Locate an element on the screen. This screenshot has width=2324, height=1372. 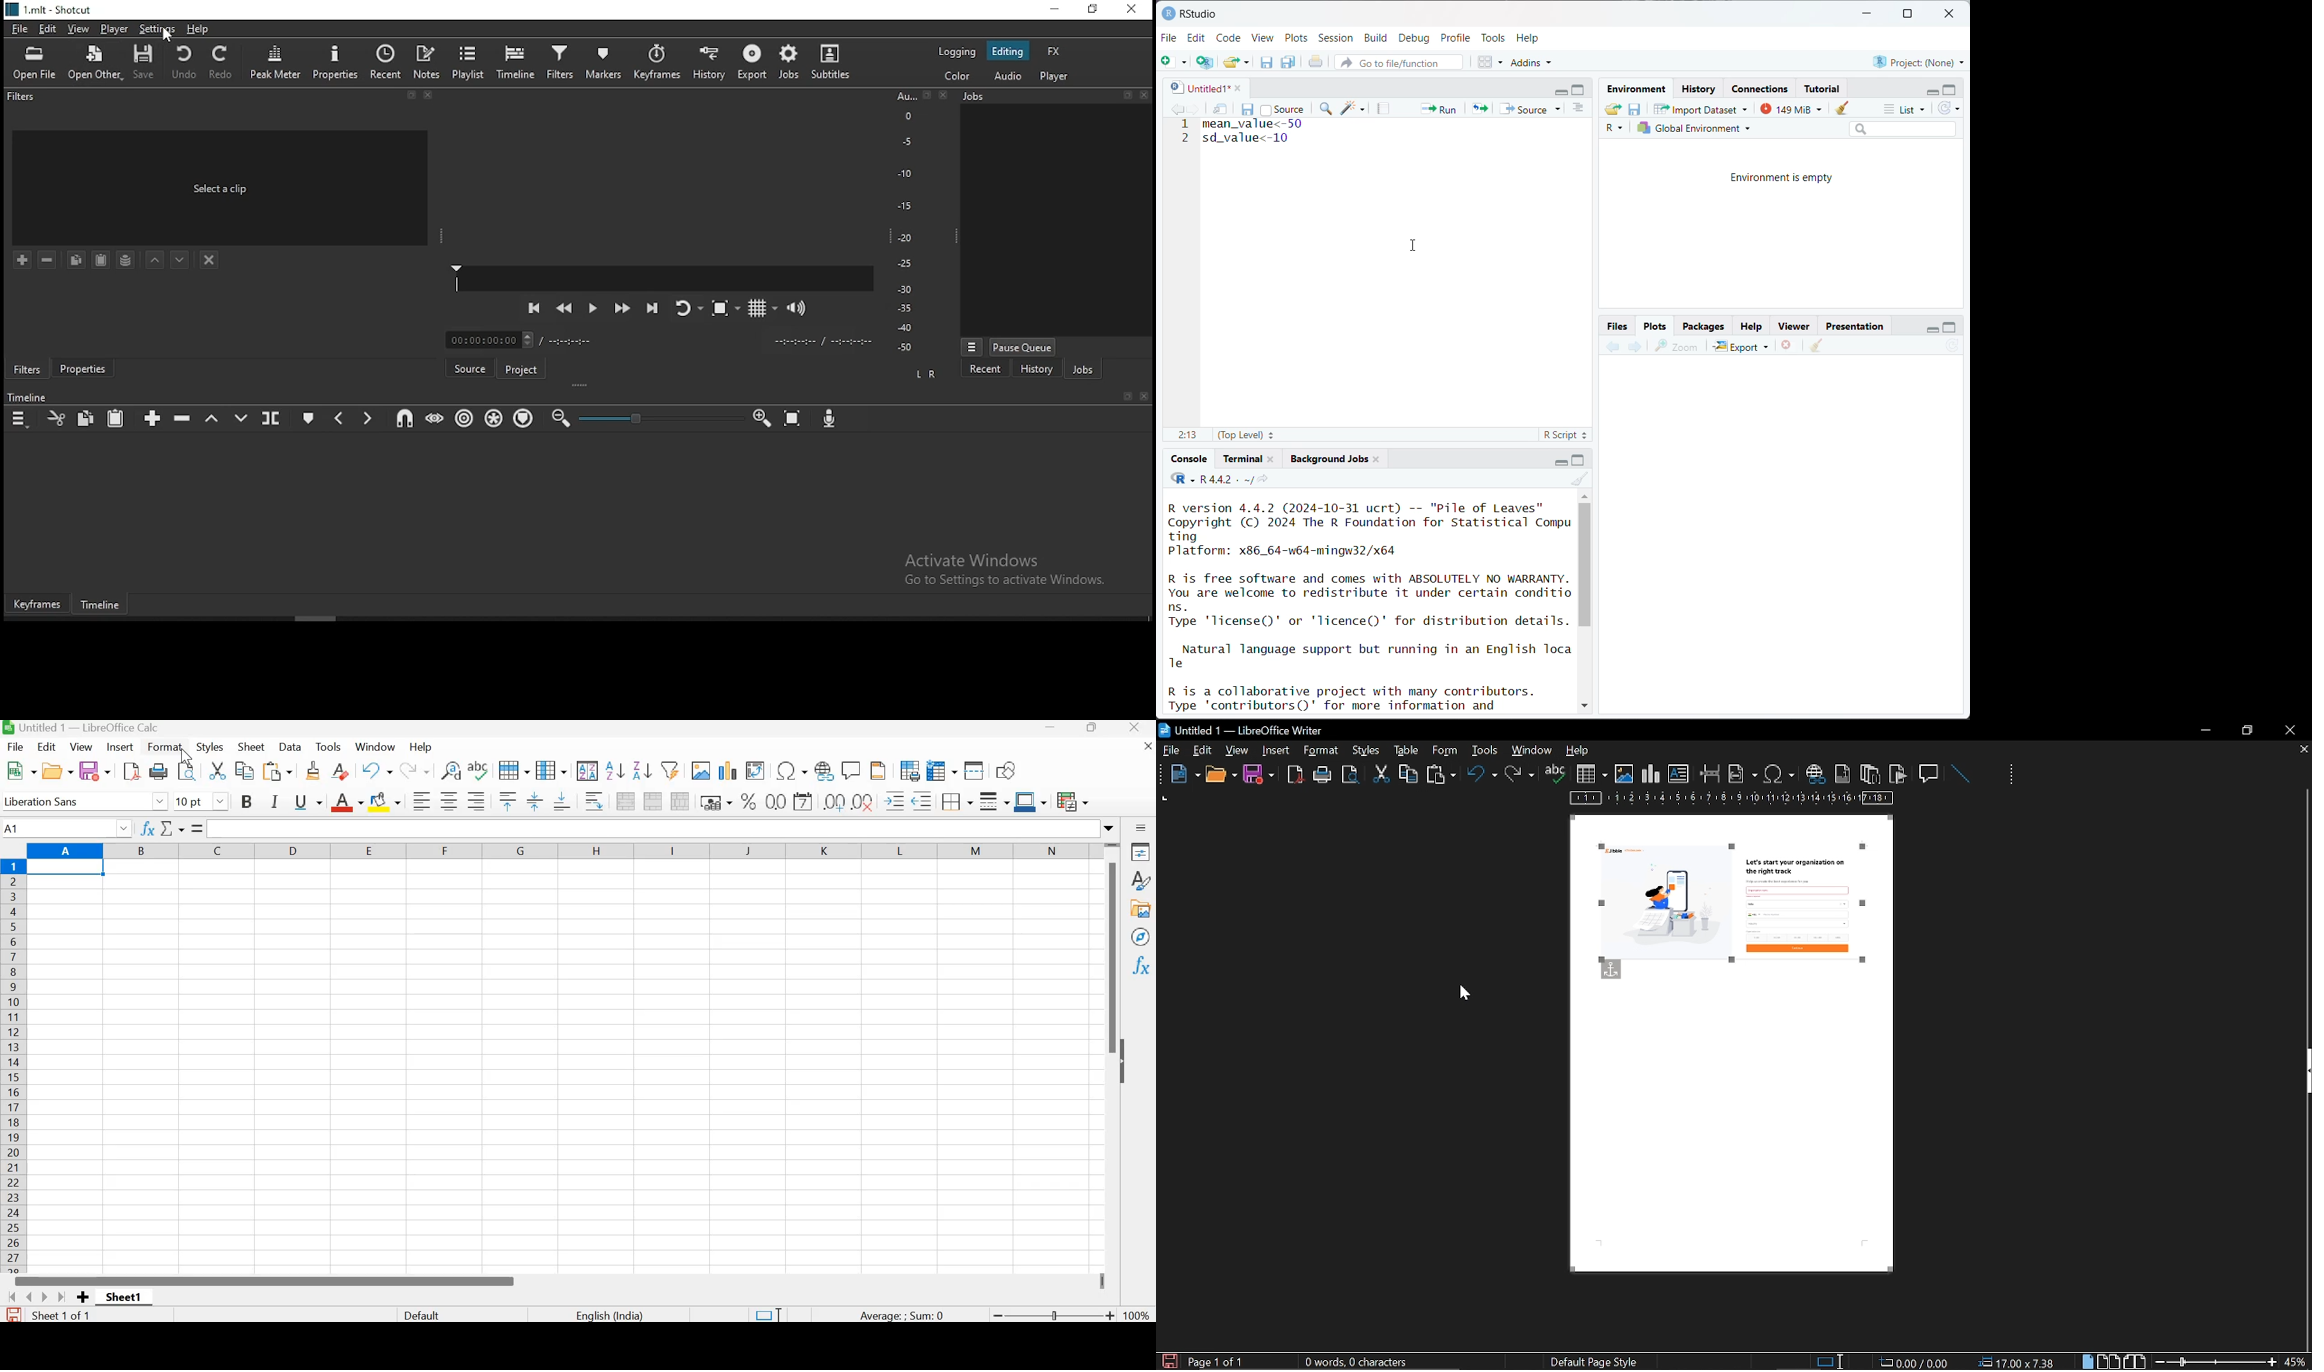
next marker is located at coordinates (368, 417).